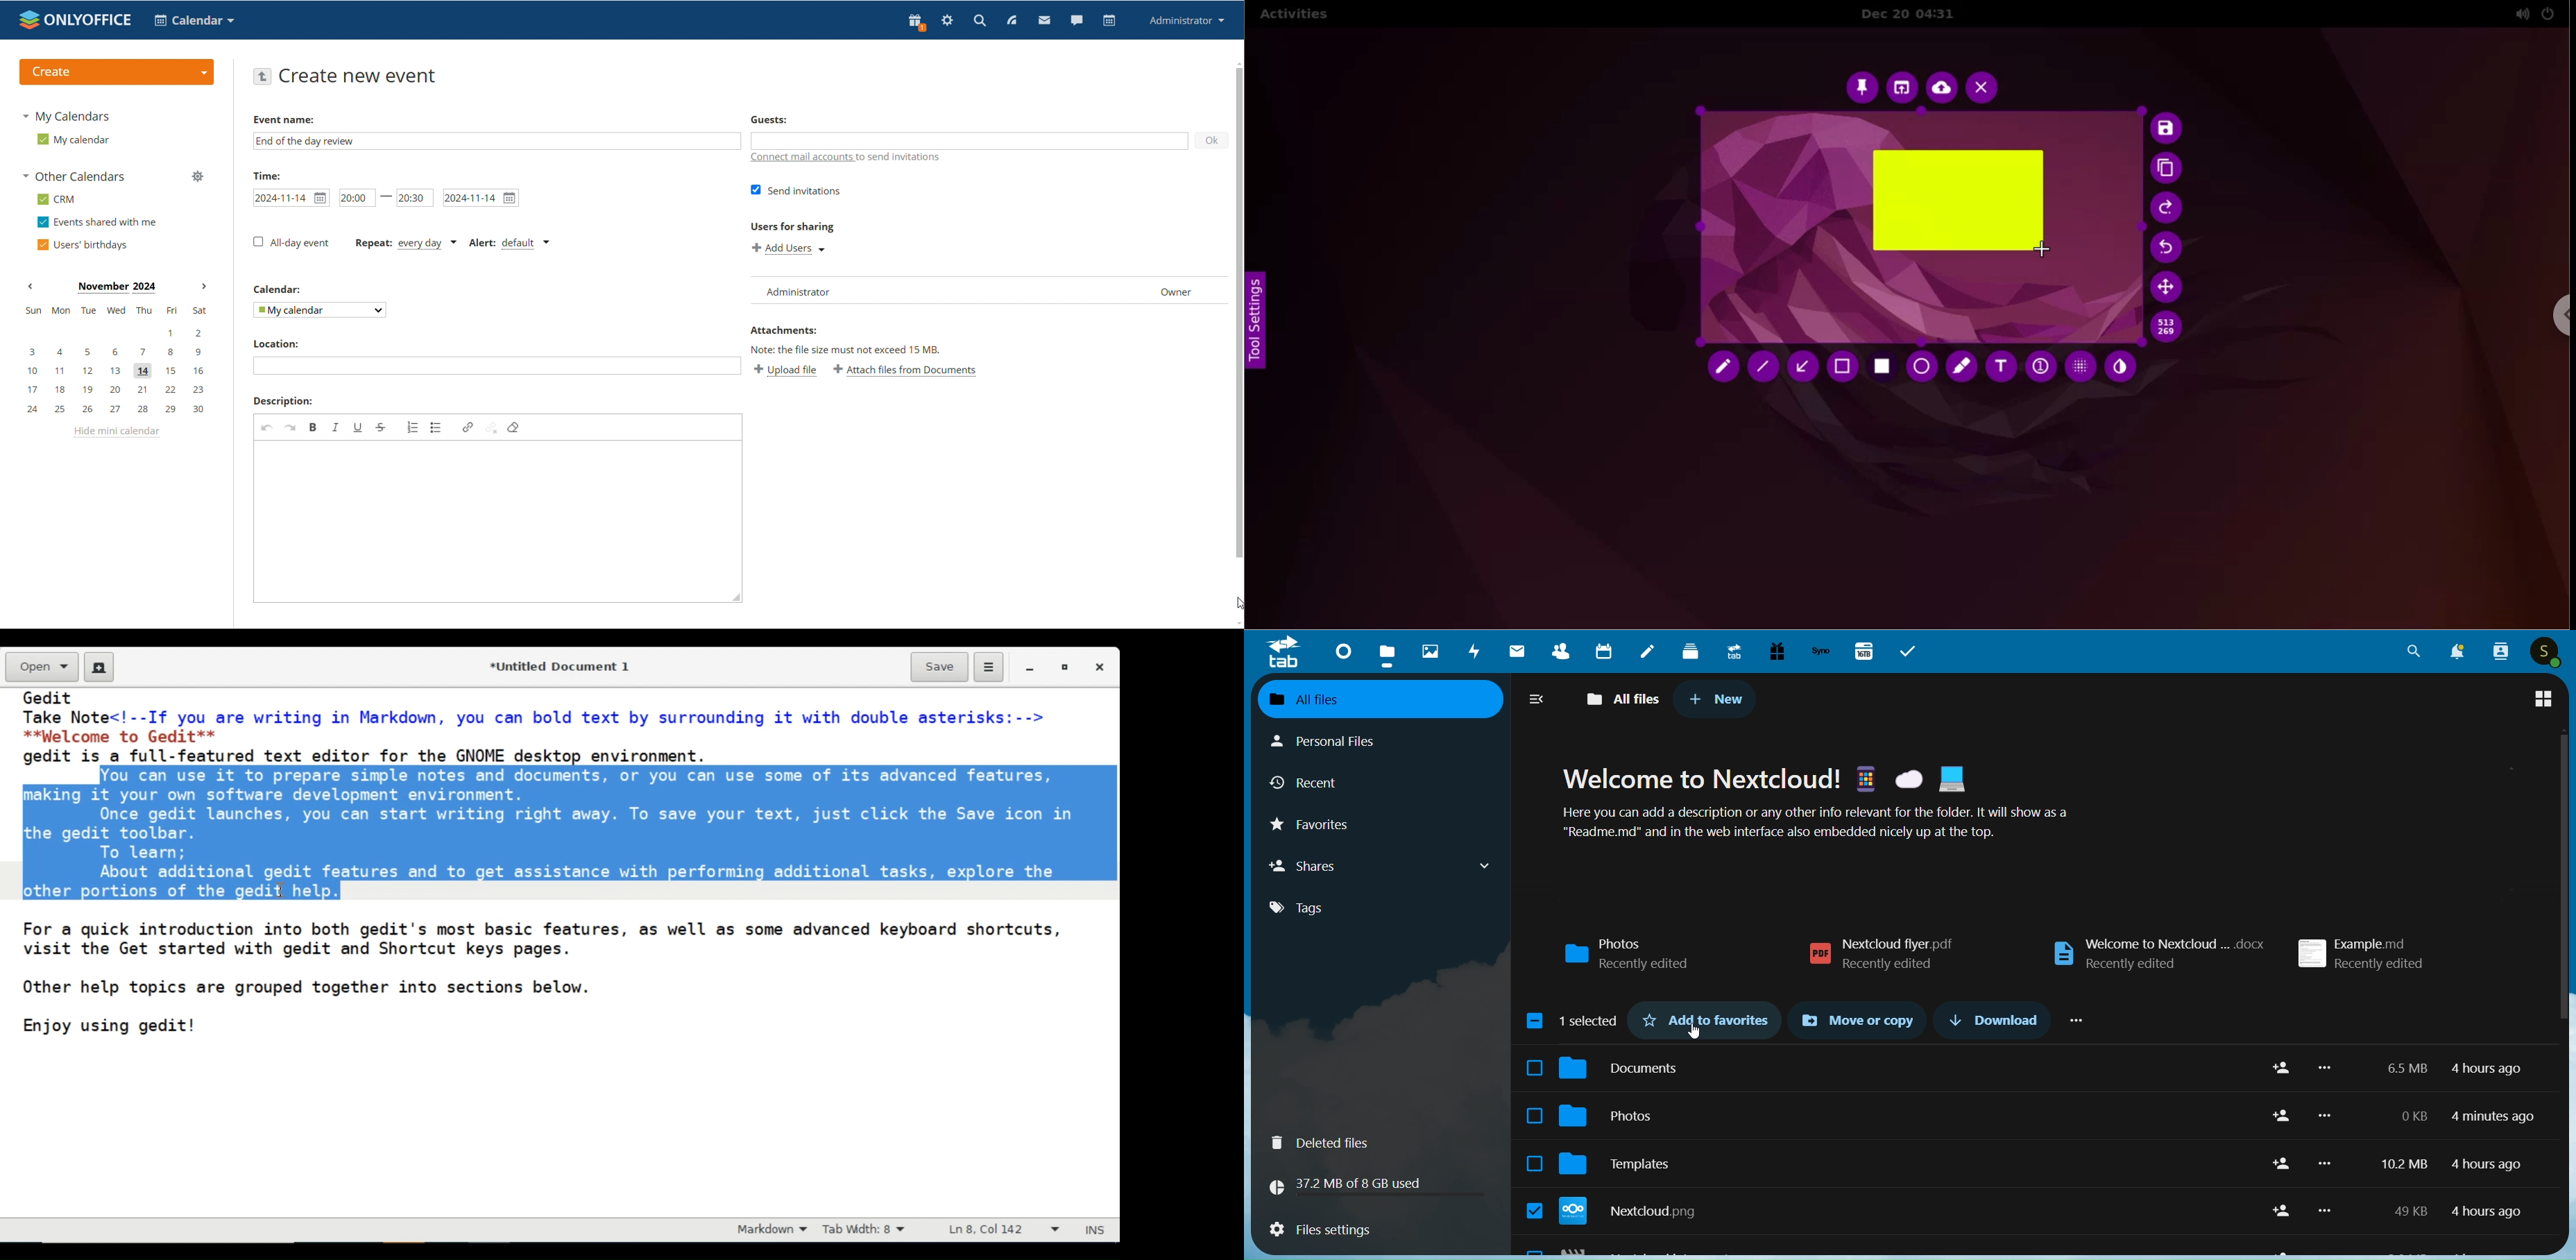 This screenshot has width=2576, height=1260. I want to click on link, so click(468, 427).